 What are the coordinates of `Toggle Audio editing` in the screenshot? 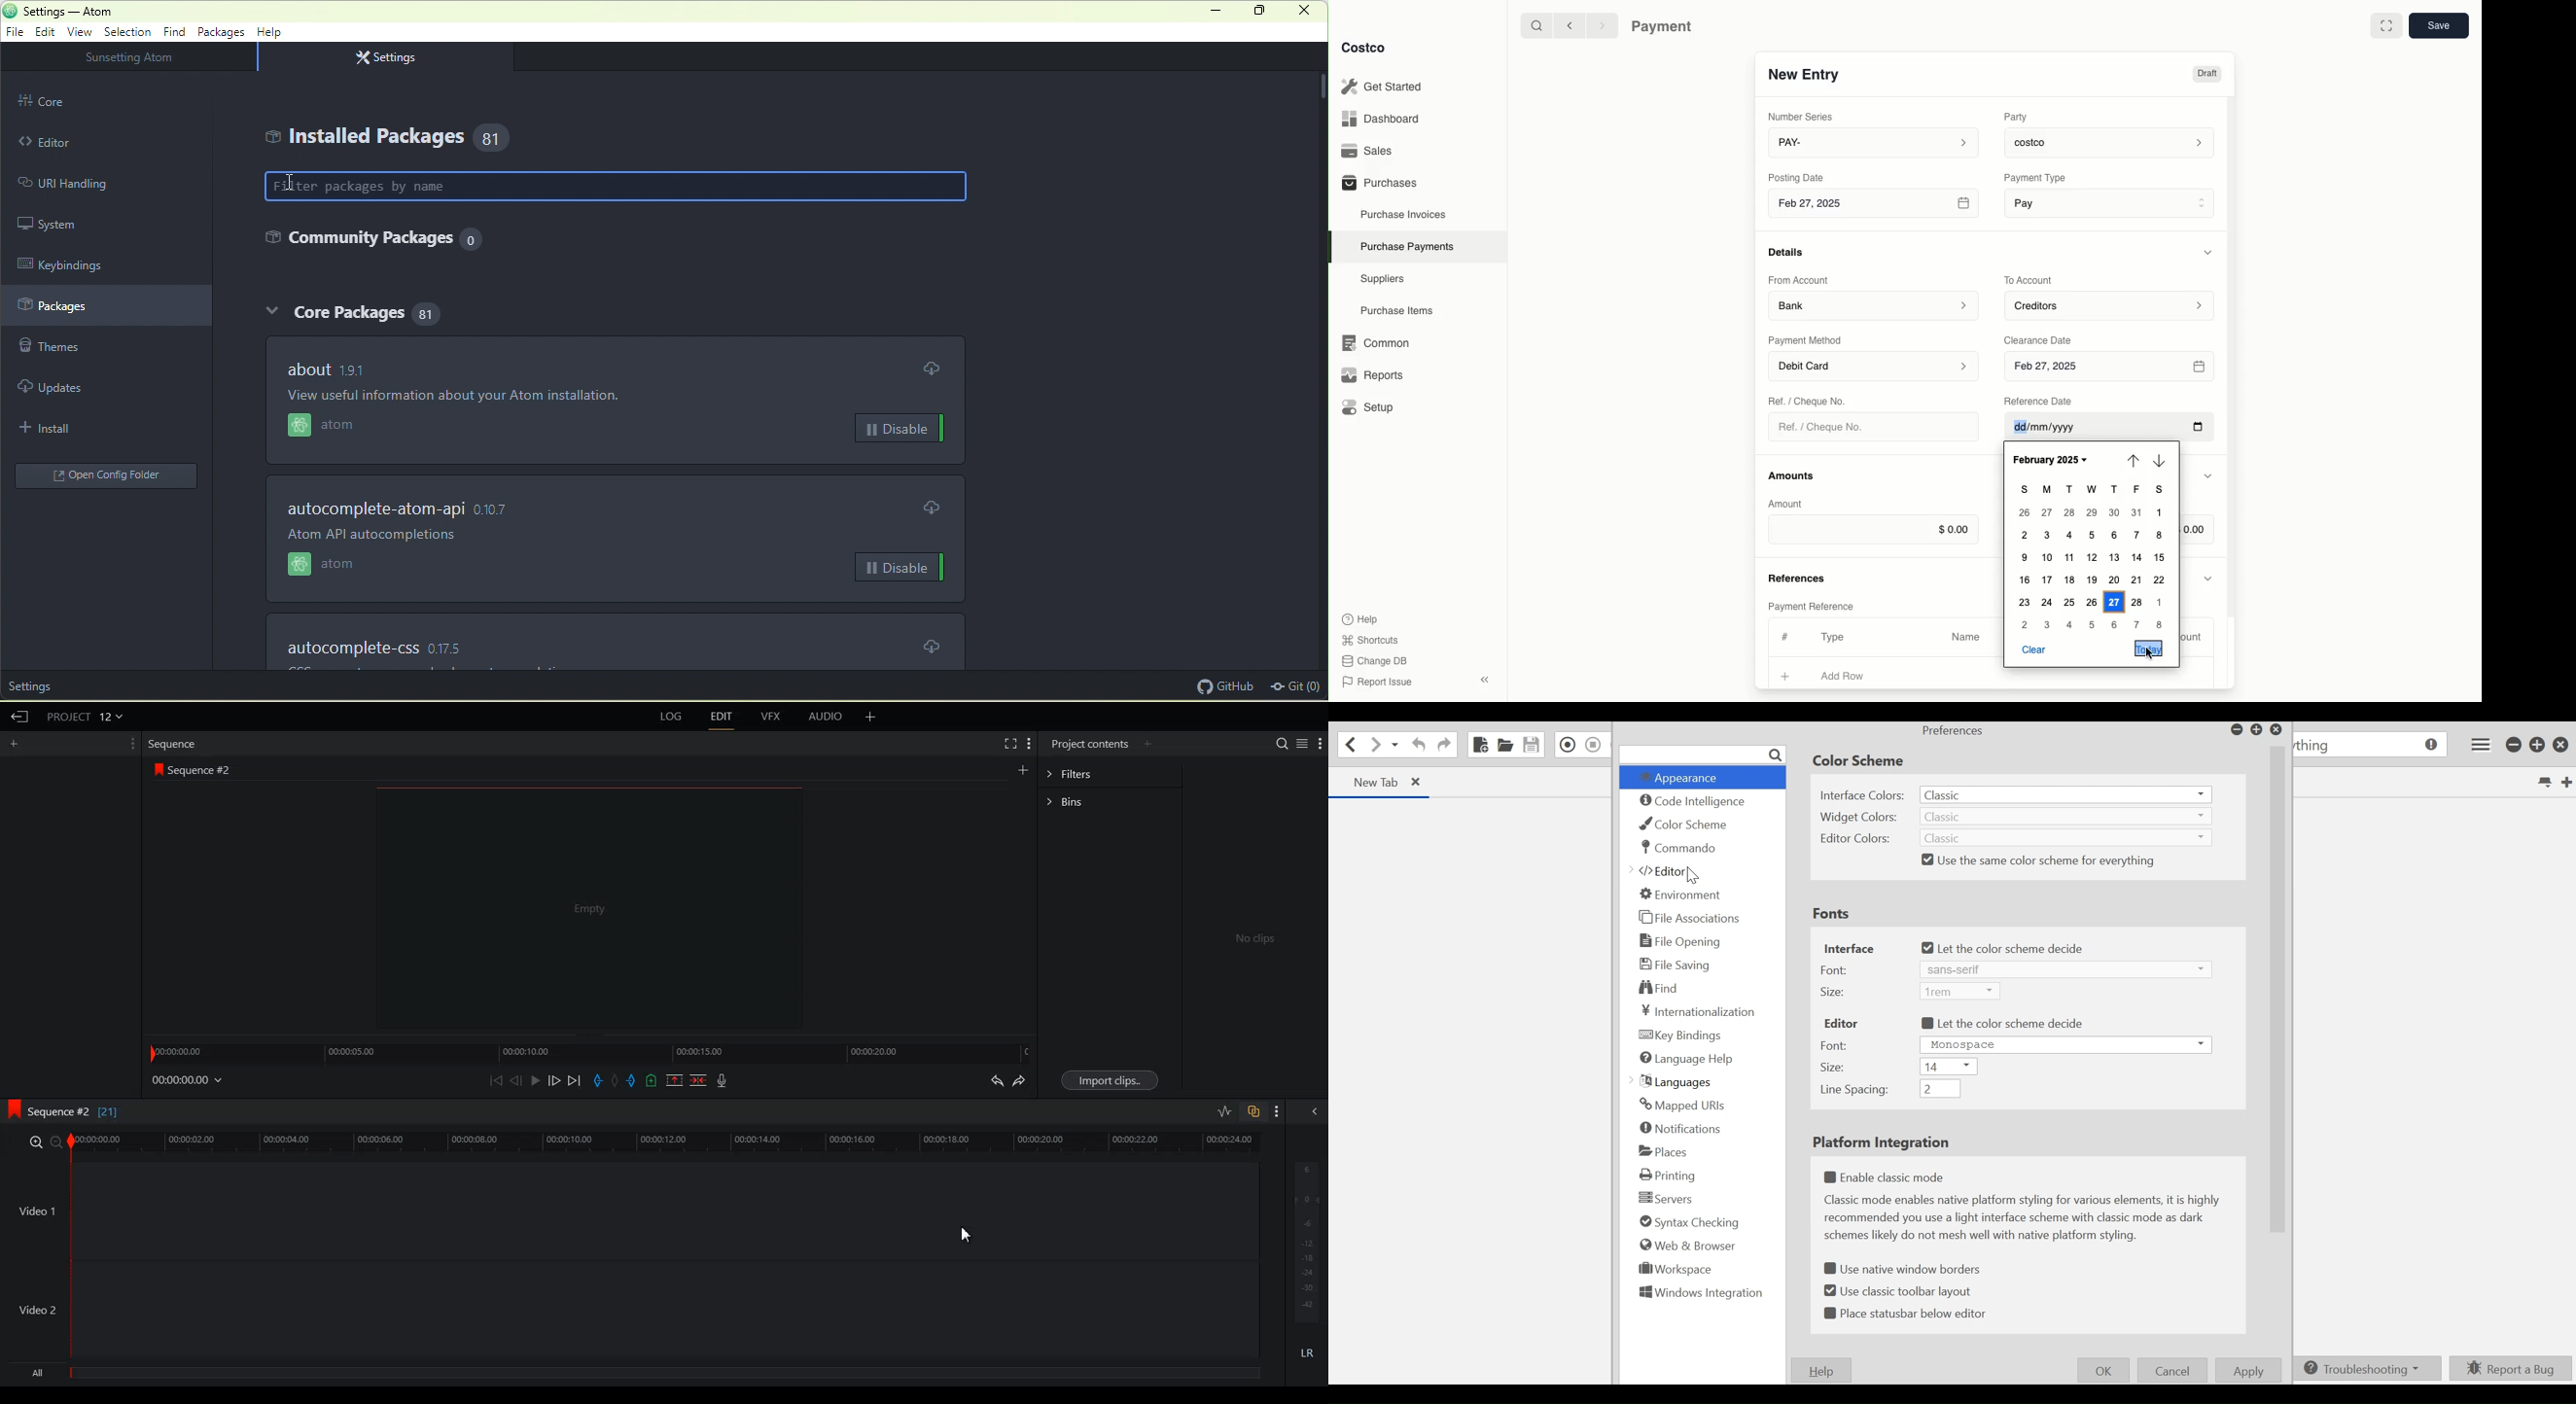 It's located at (1225, 1111).